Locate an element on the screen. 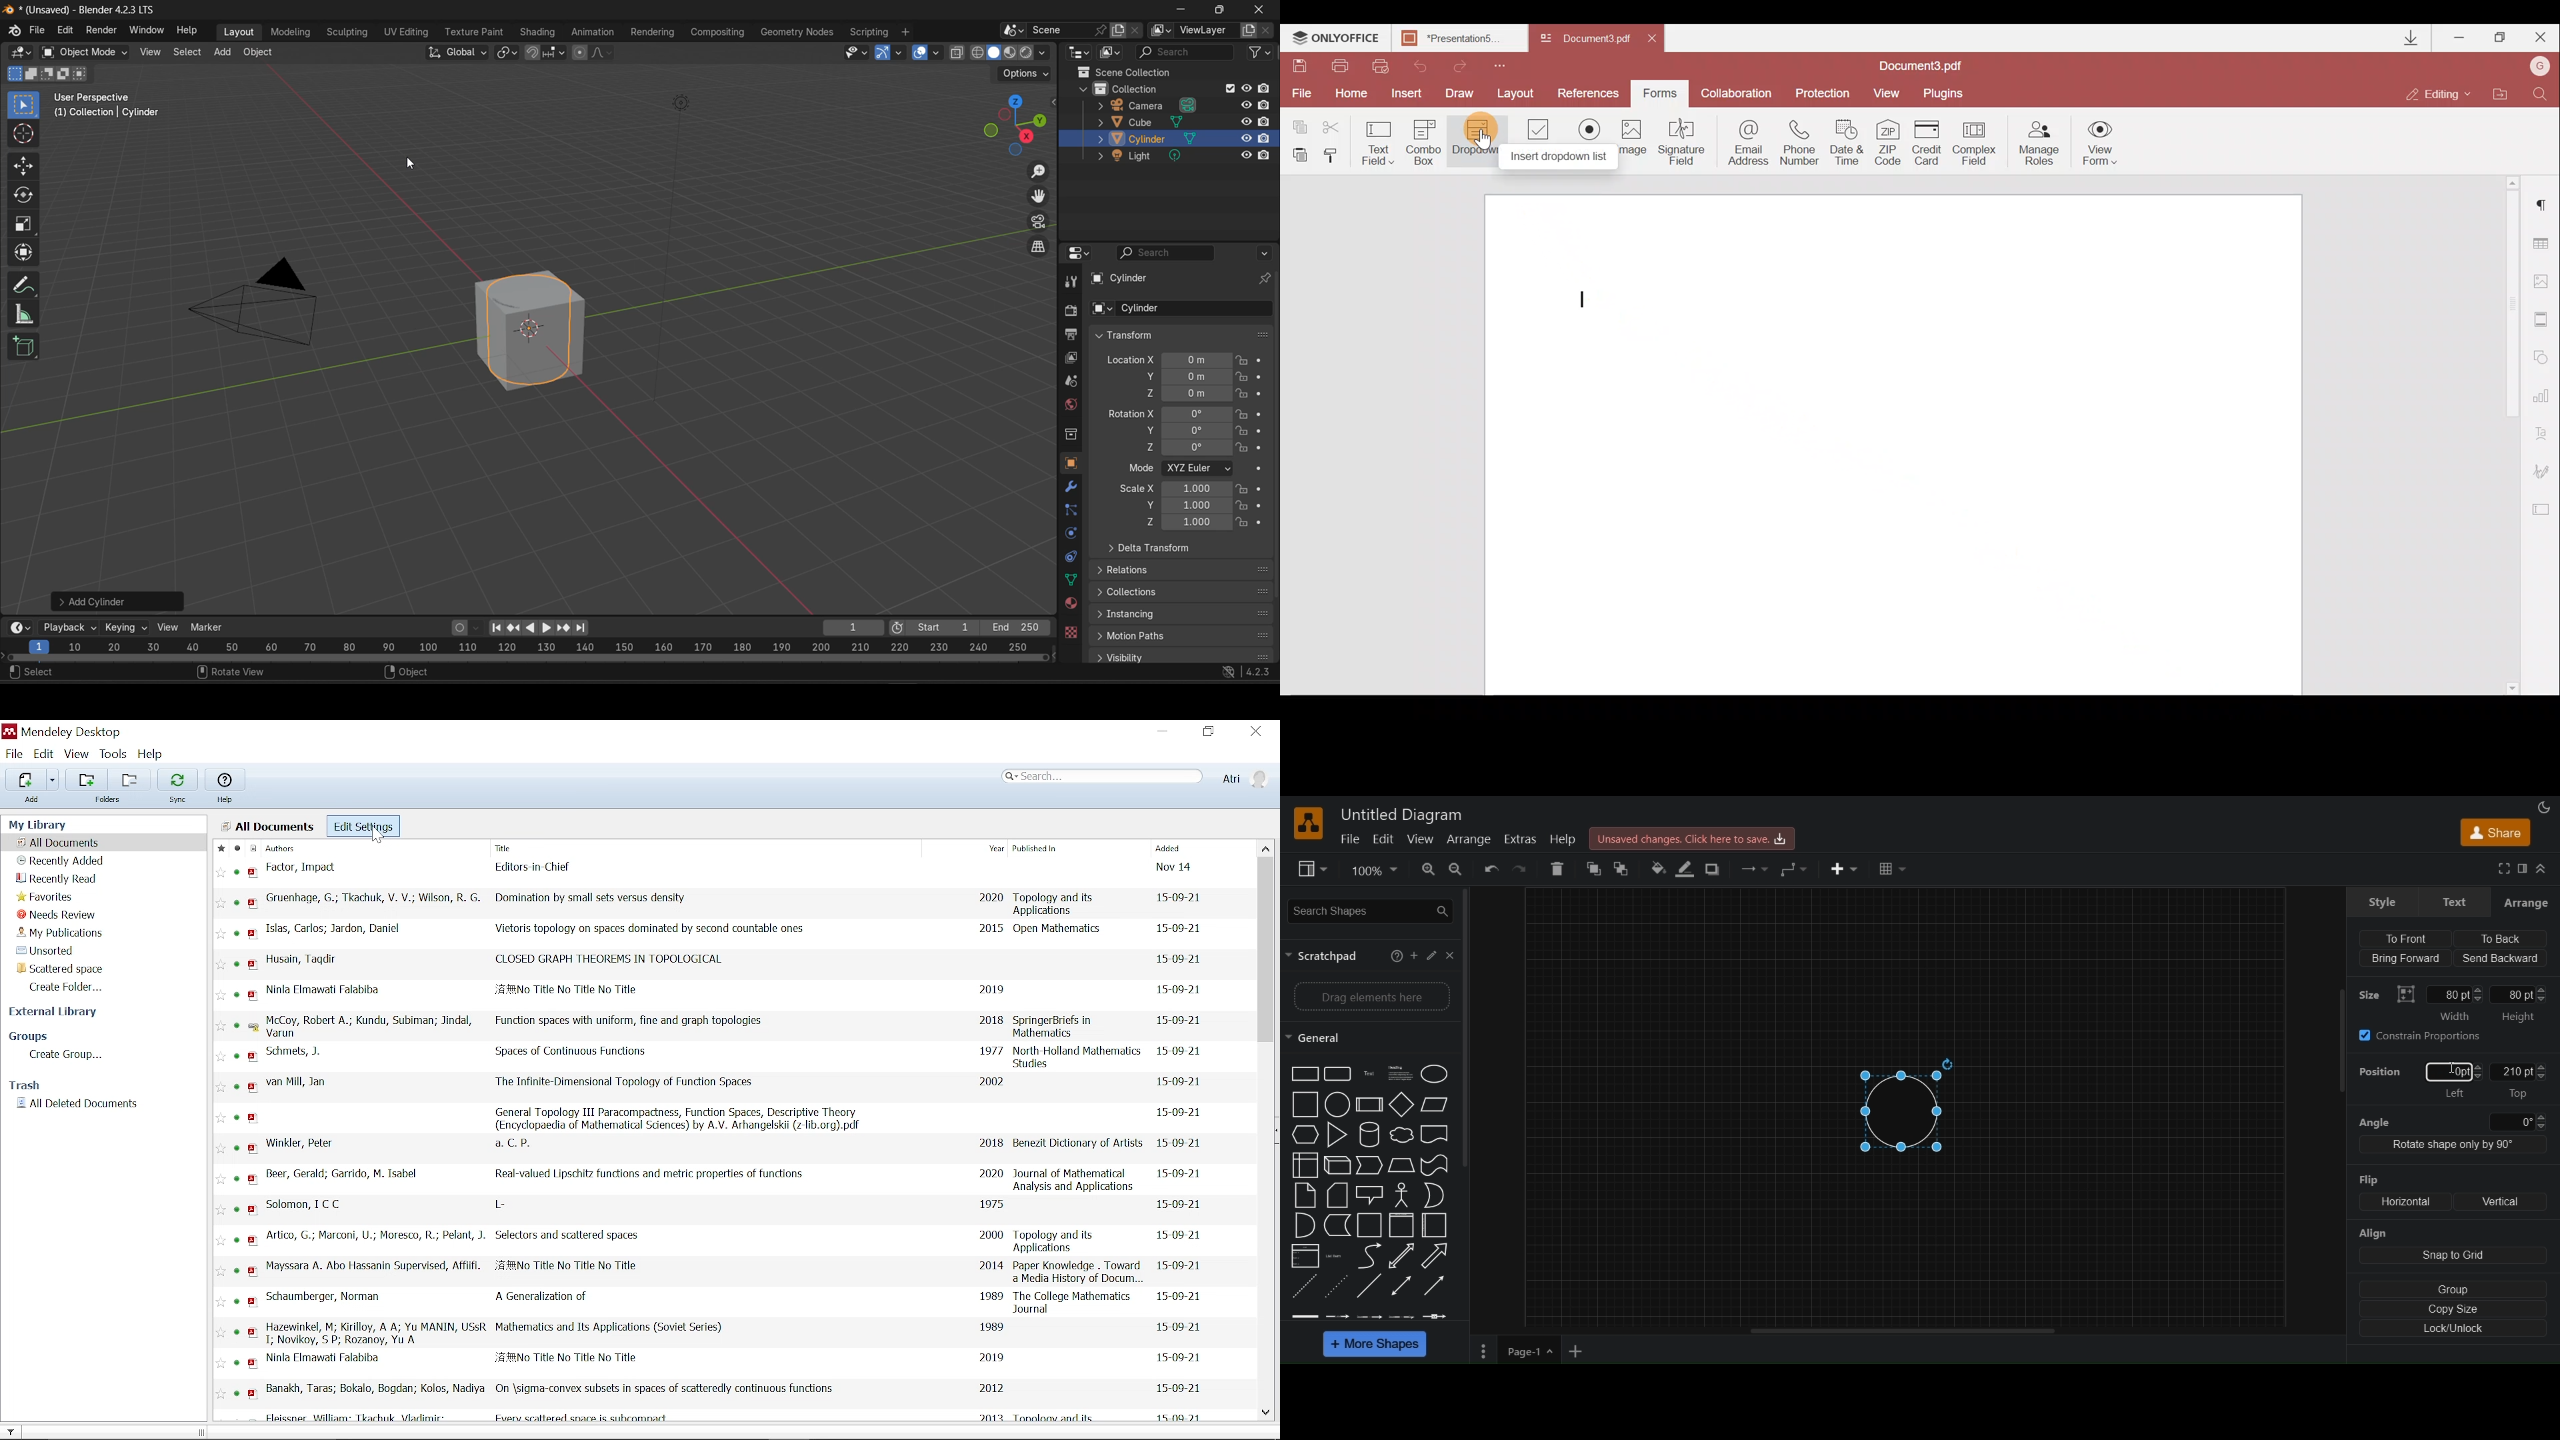  rotate shape only bt 90 degree is located at coordinates (2451, 1145).